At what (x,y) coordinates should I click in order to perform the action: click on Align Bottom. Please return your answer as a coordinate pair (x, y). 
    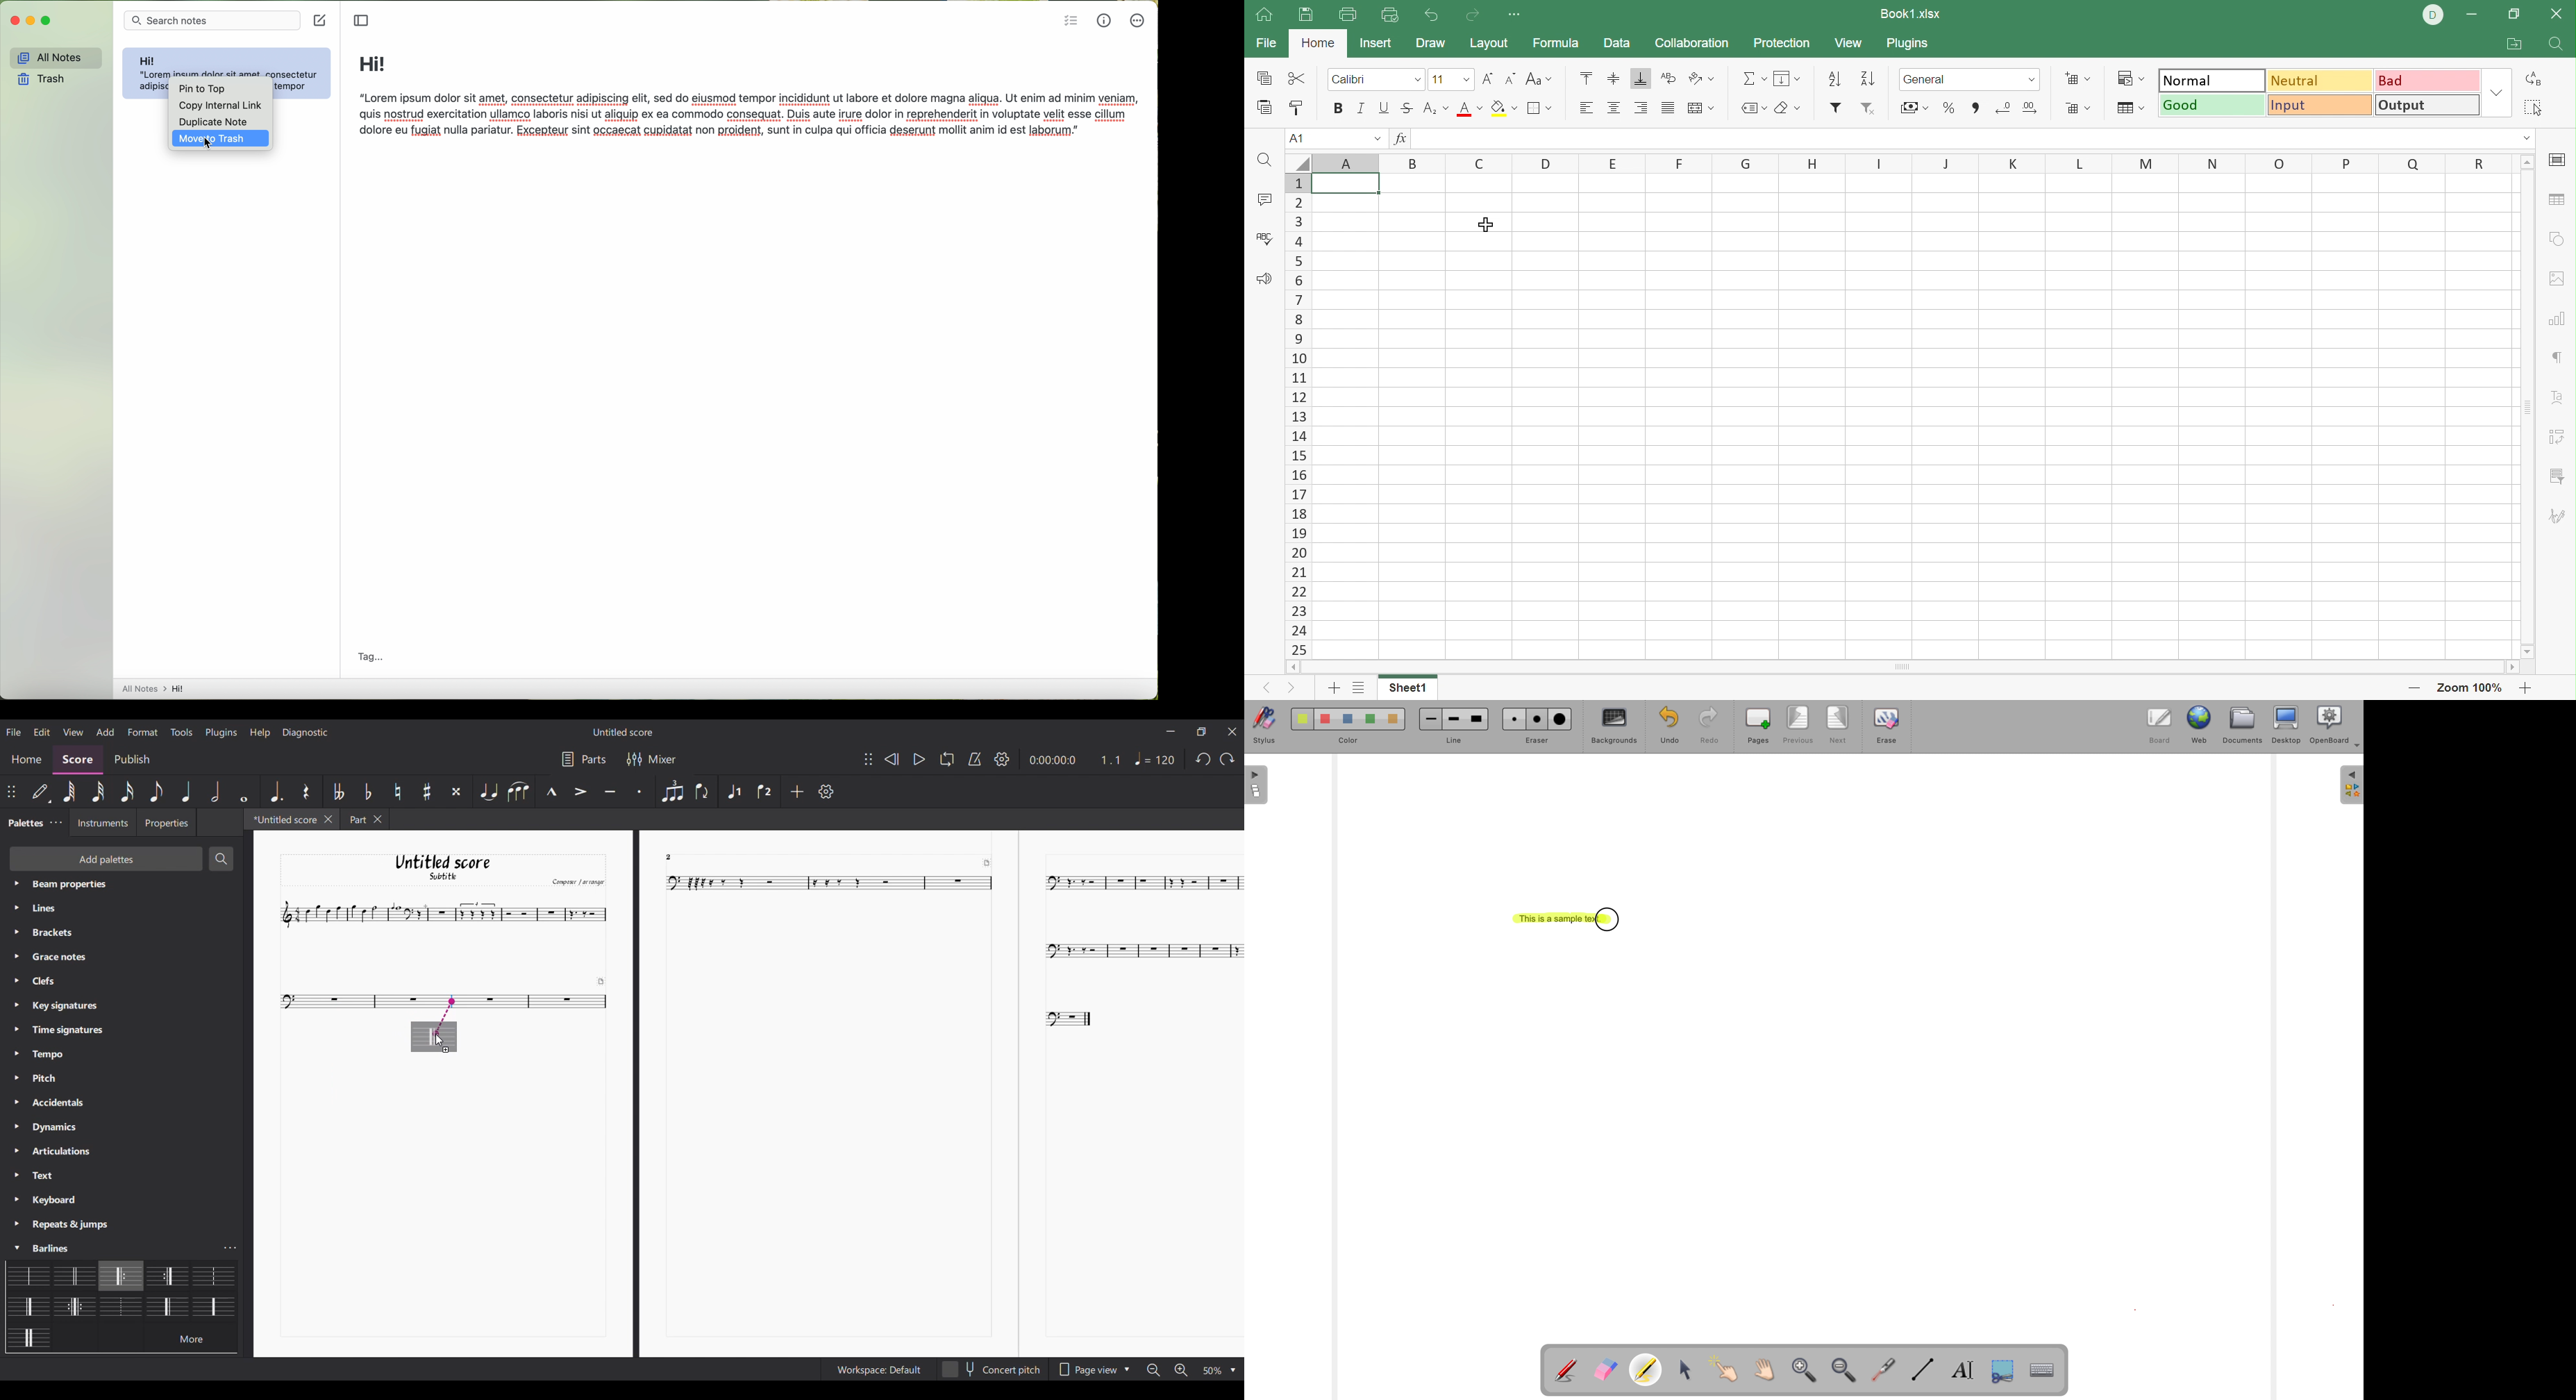
    Looking at the image, I should click on (1641, 78).